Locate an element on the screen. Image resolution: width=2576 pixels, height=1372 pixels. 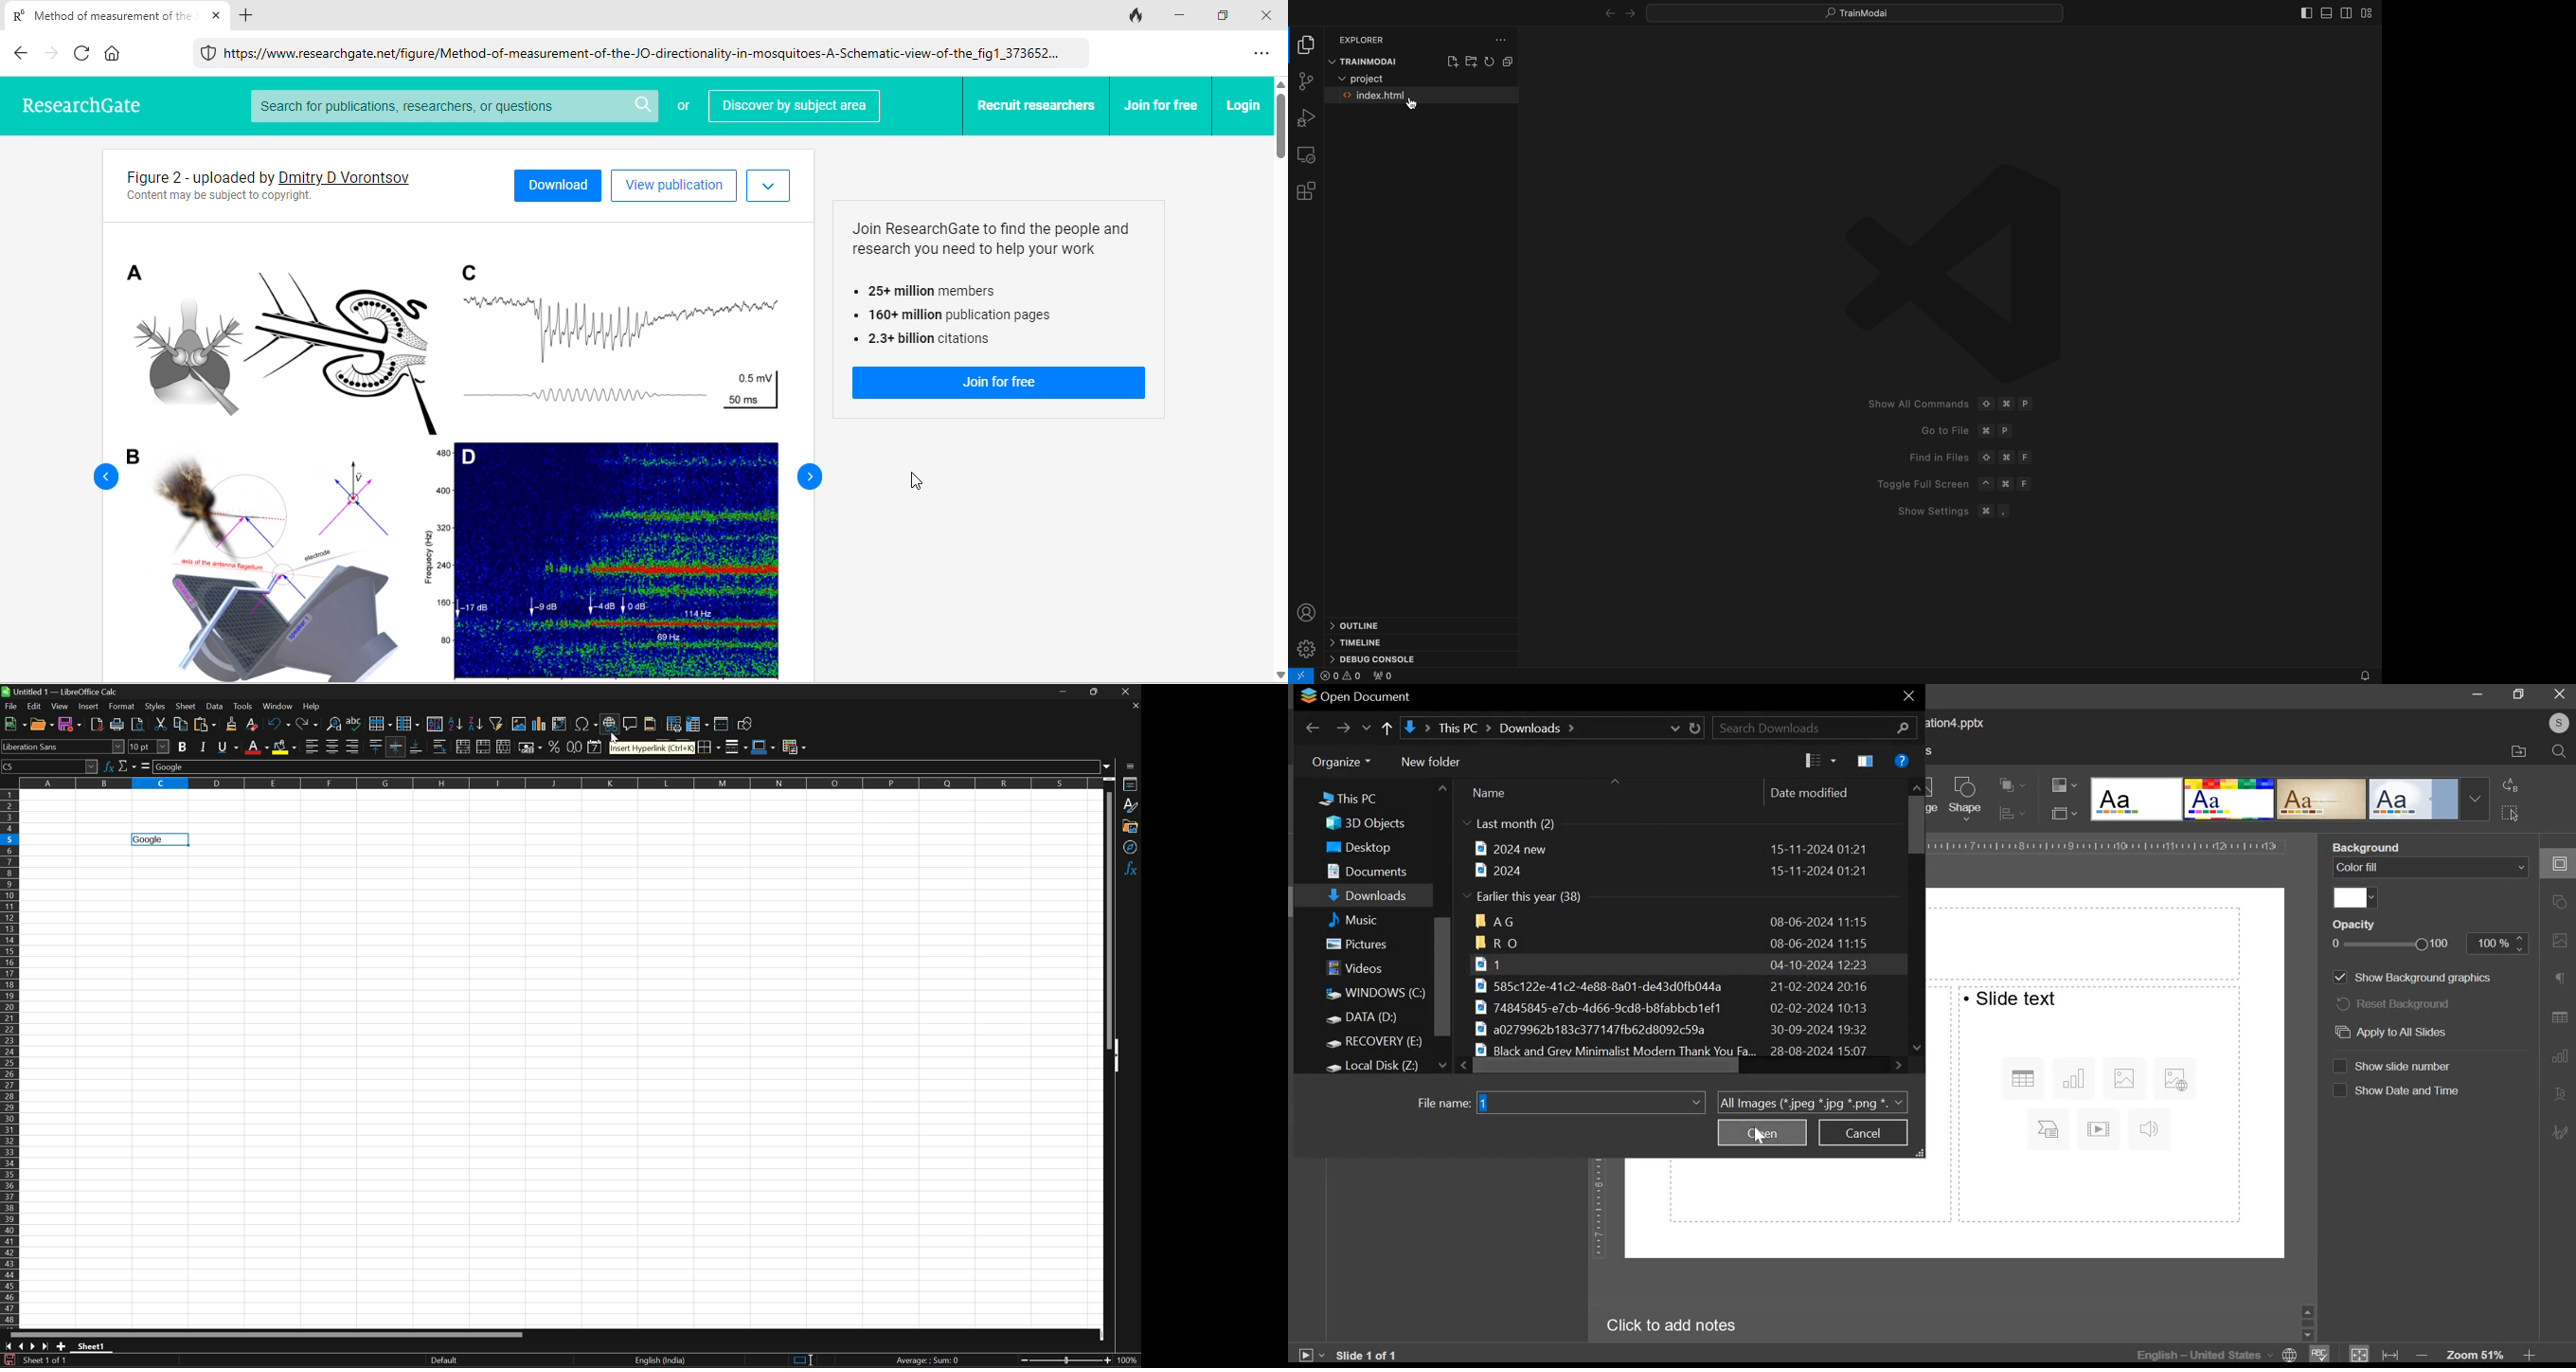
R® Method of measurement of th. is located at coordinates (99, 17).